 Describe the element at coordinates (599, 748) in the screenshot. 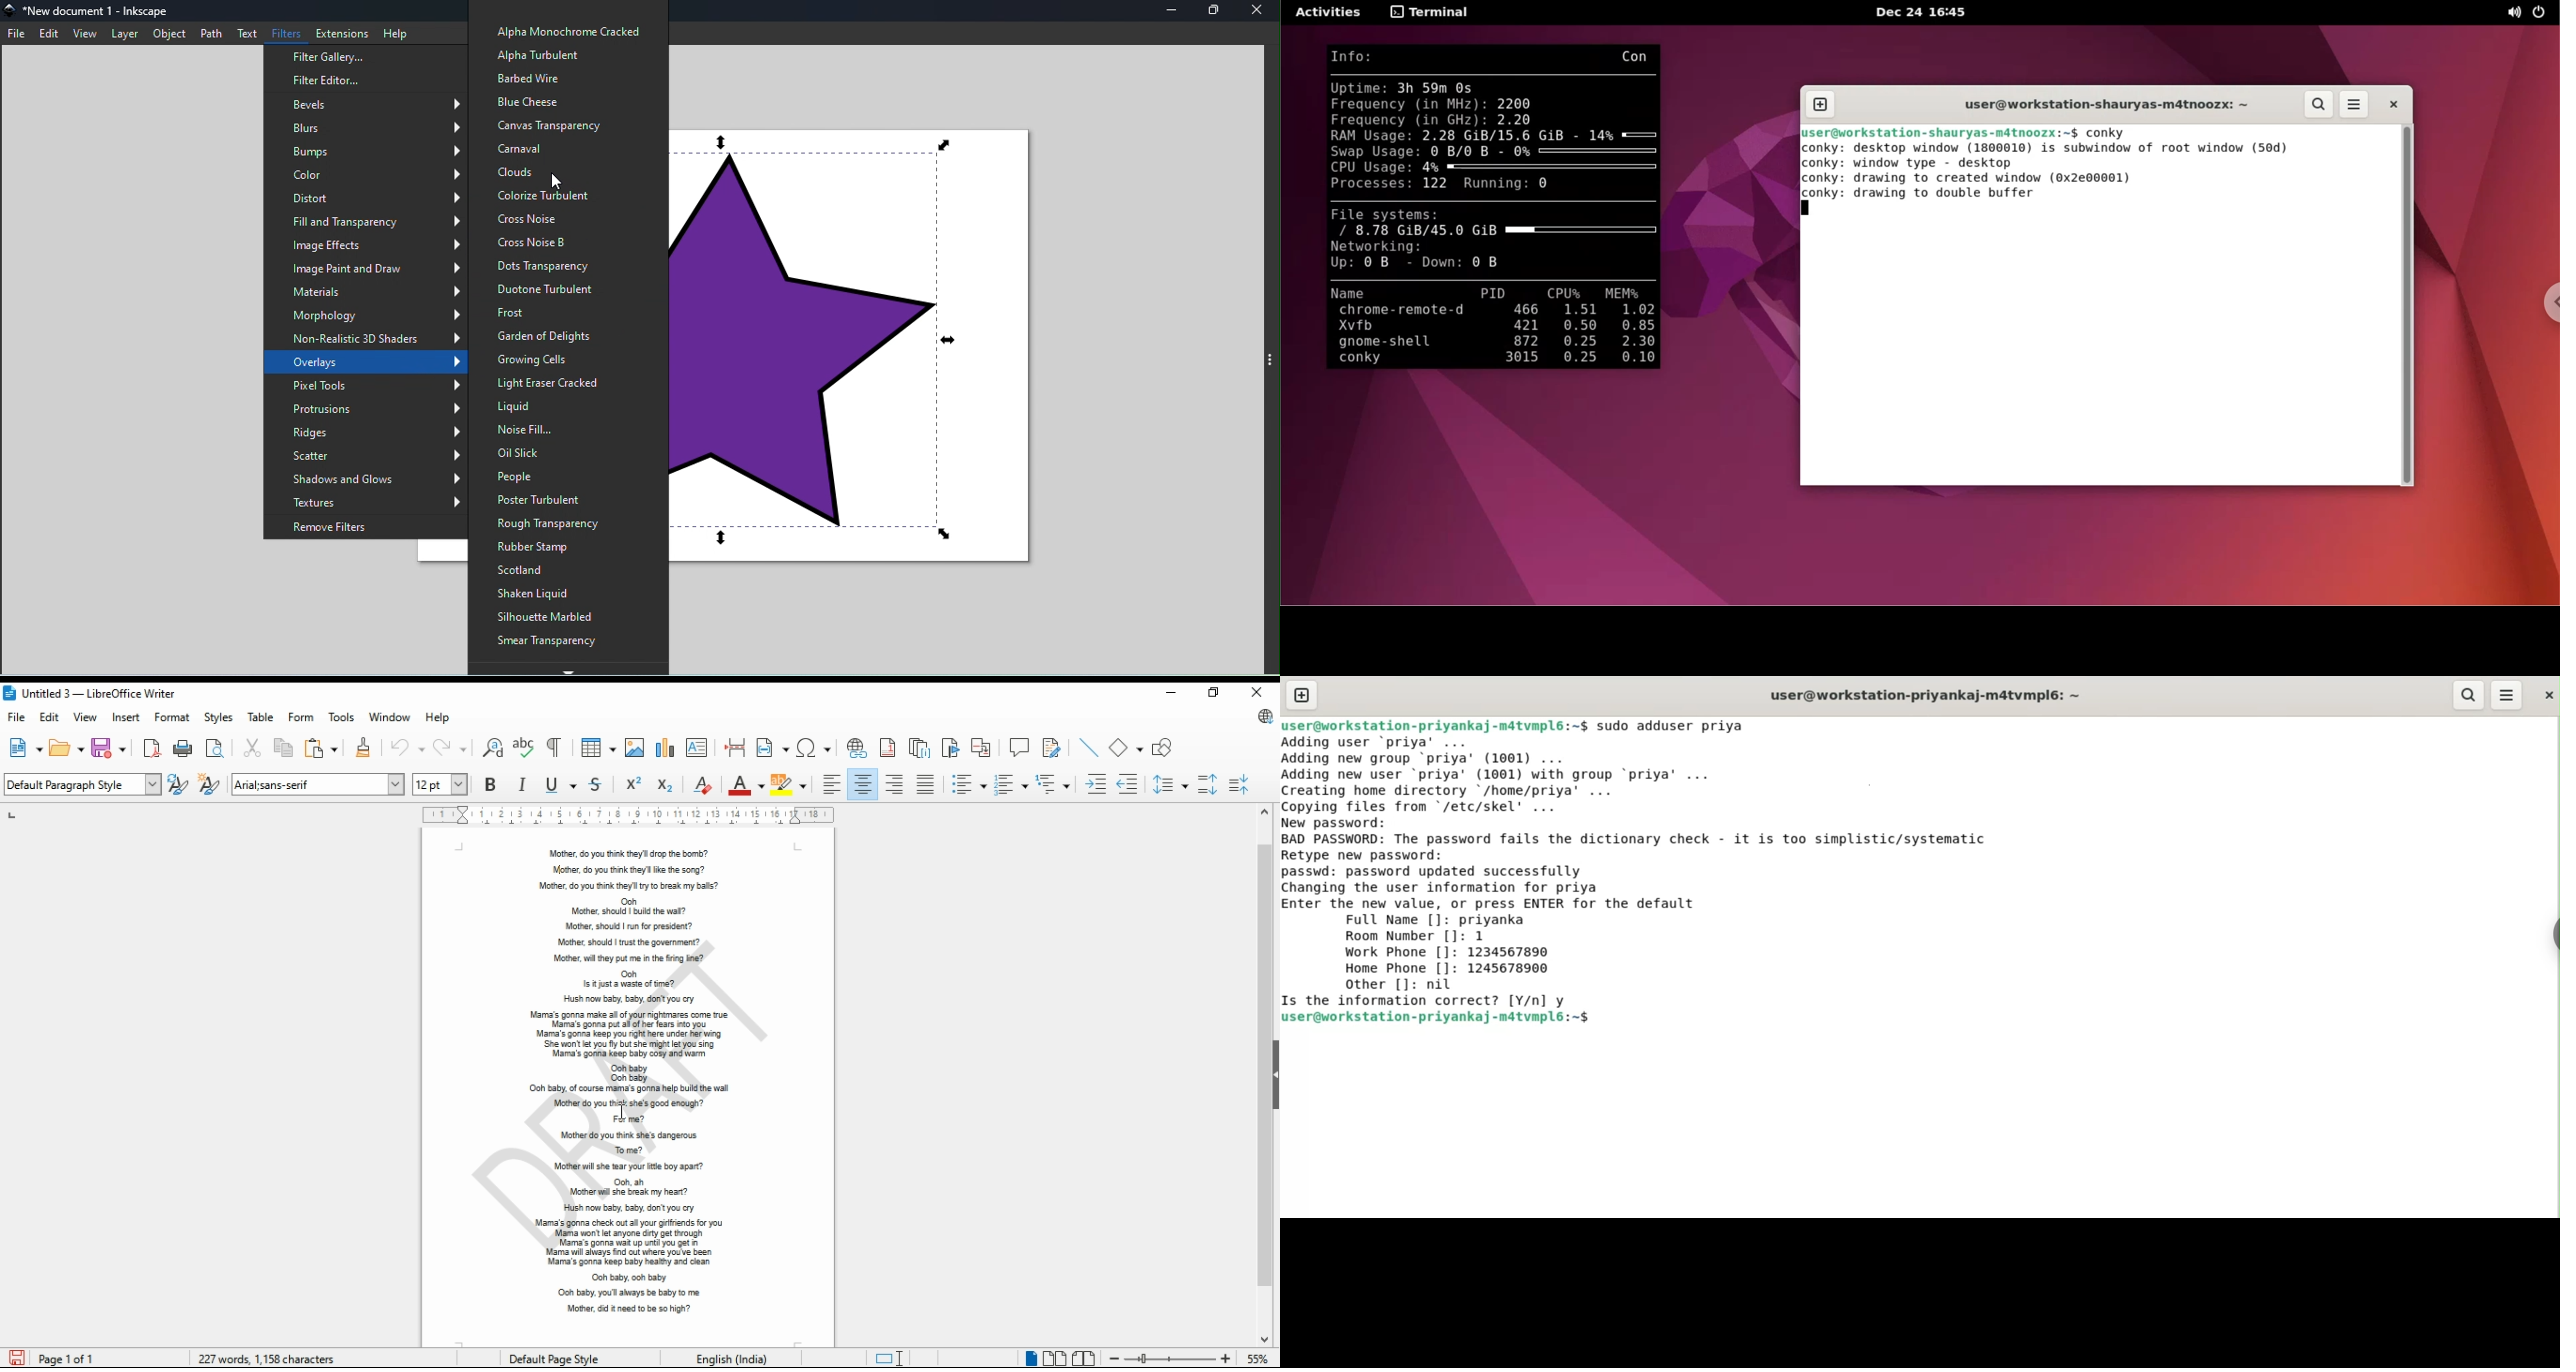

I see `insert tables` at that location.